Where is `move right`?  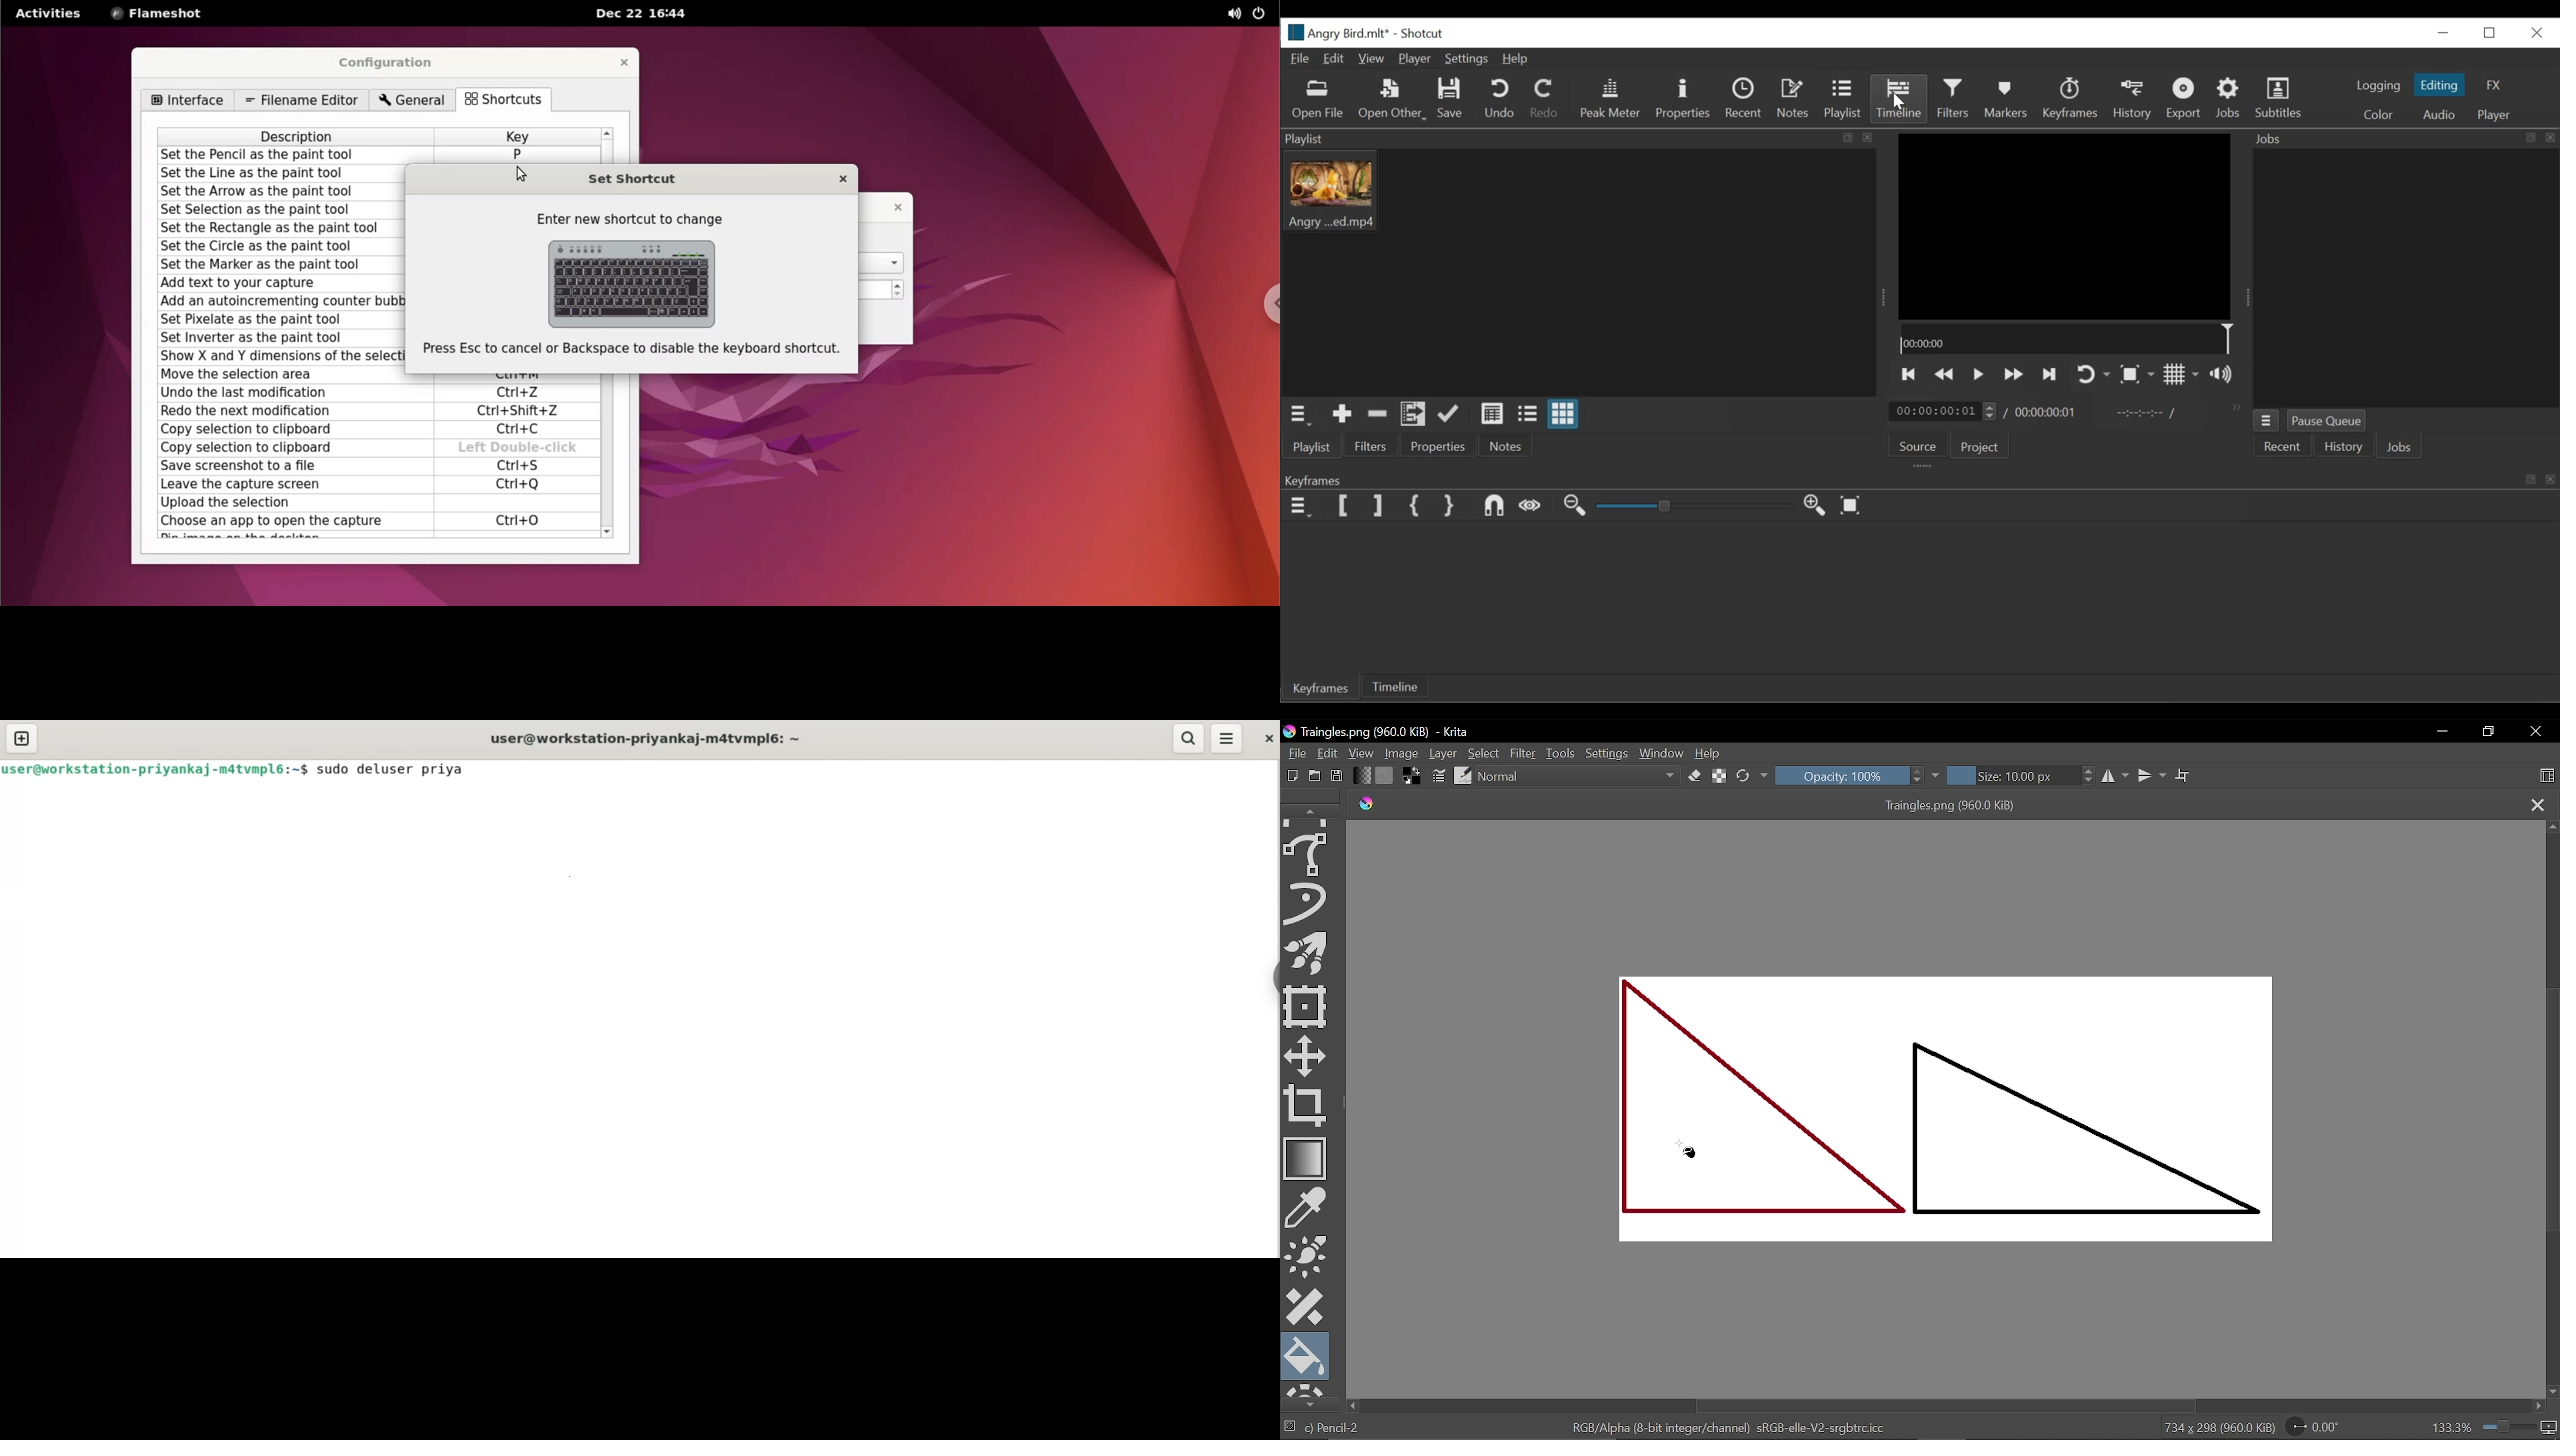 move right is located at coordinates (2540, 1407).